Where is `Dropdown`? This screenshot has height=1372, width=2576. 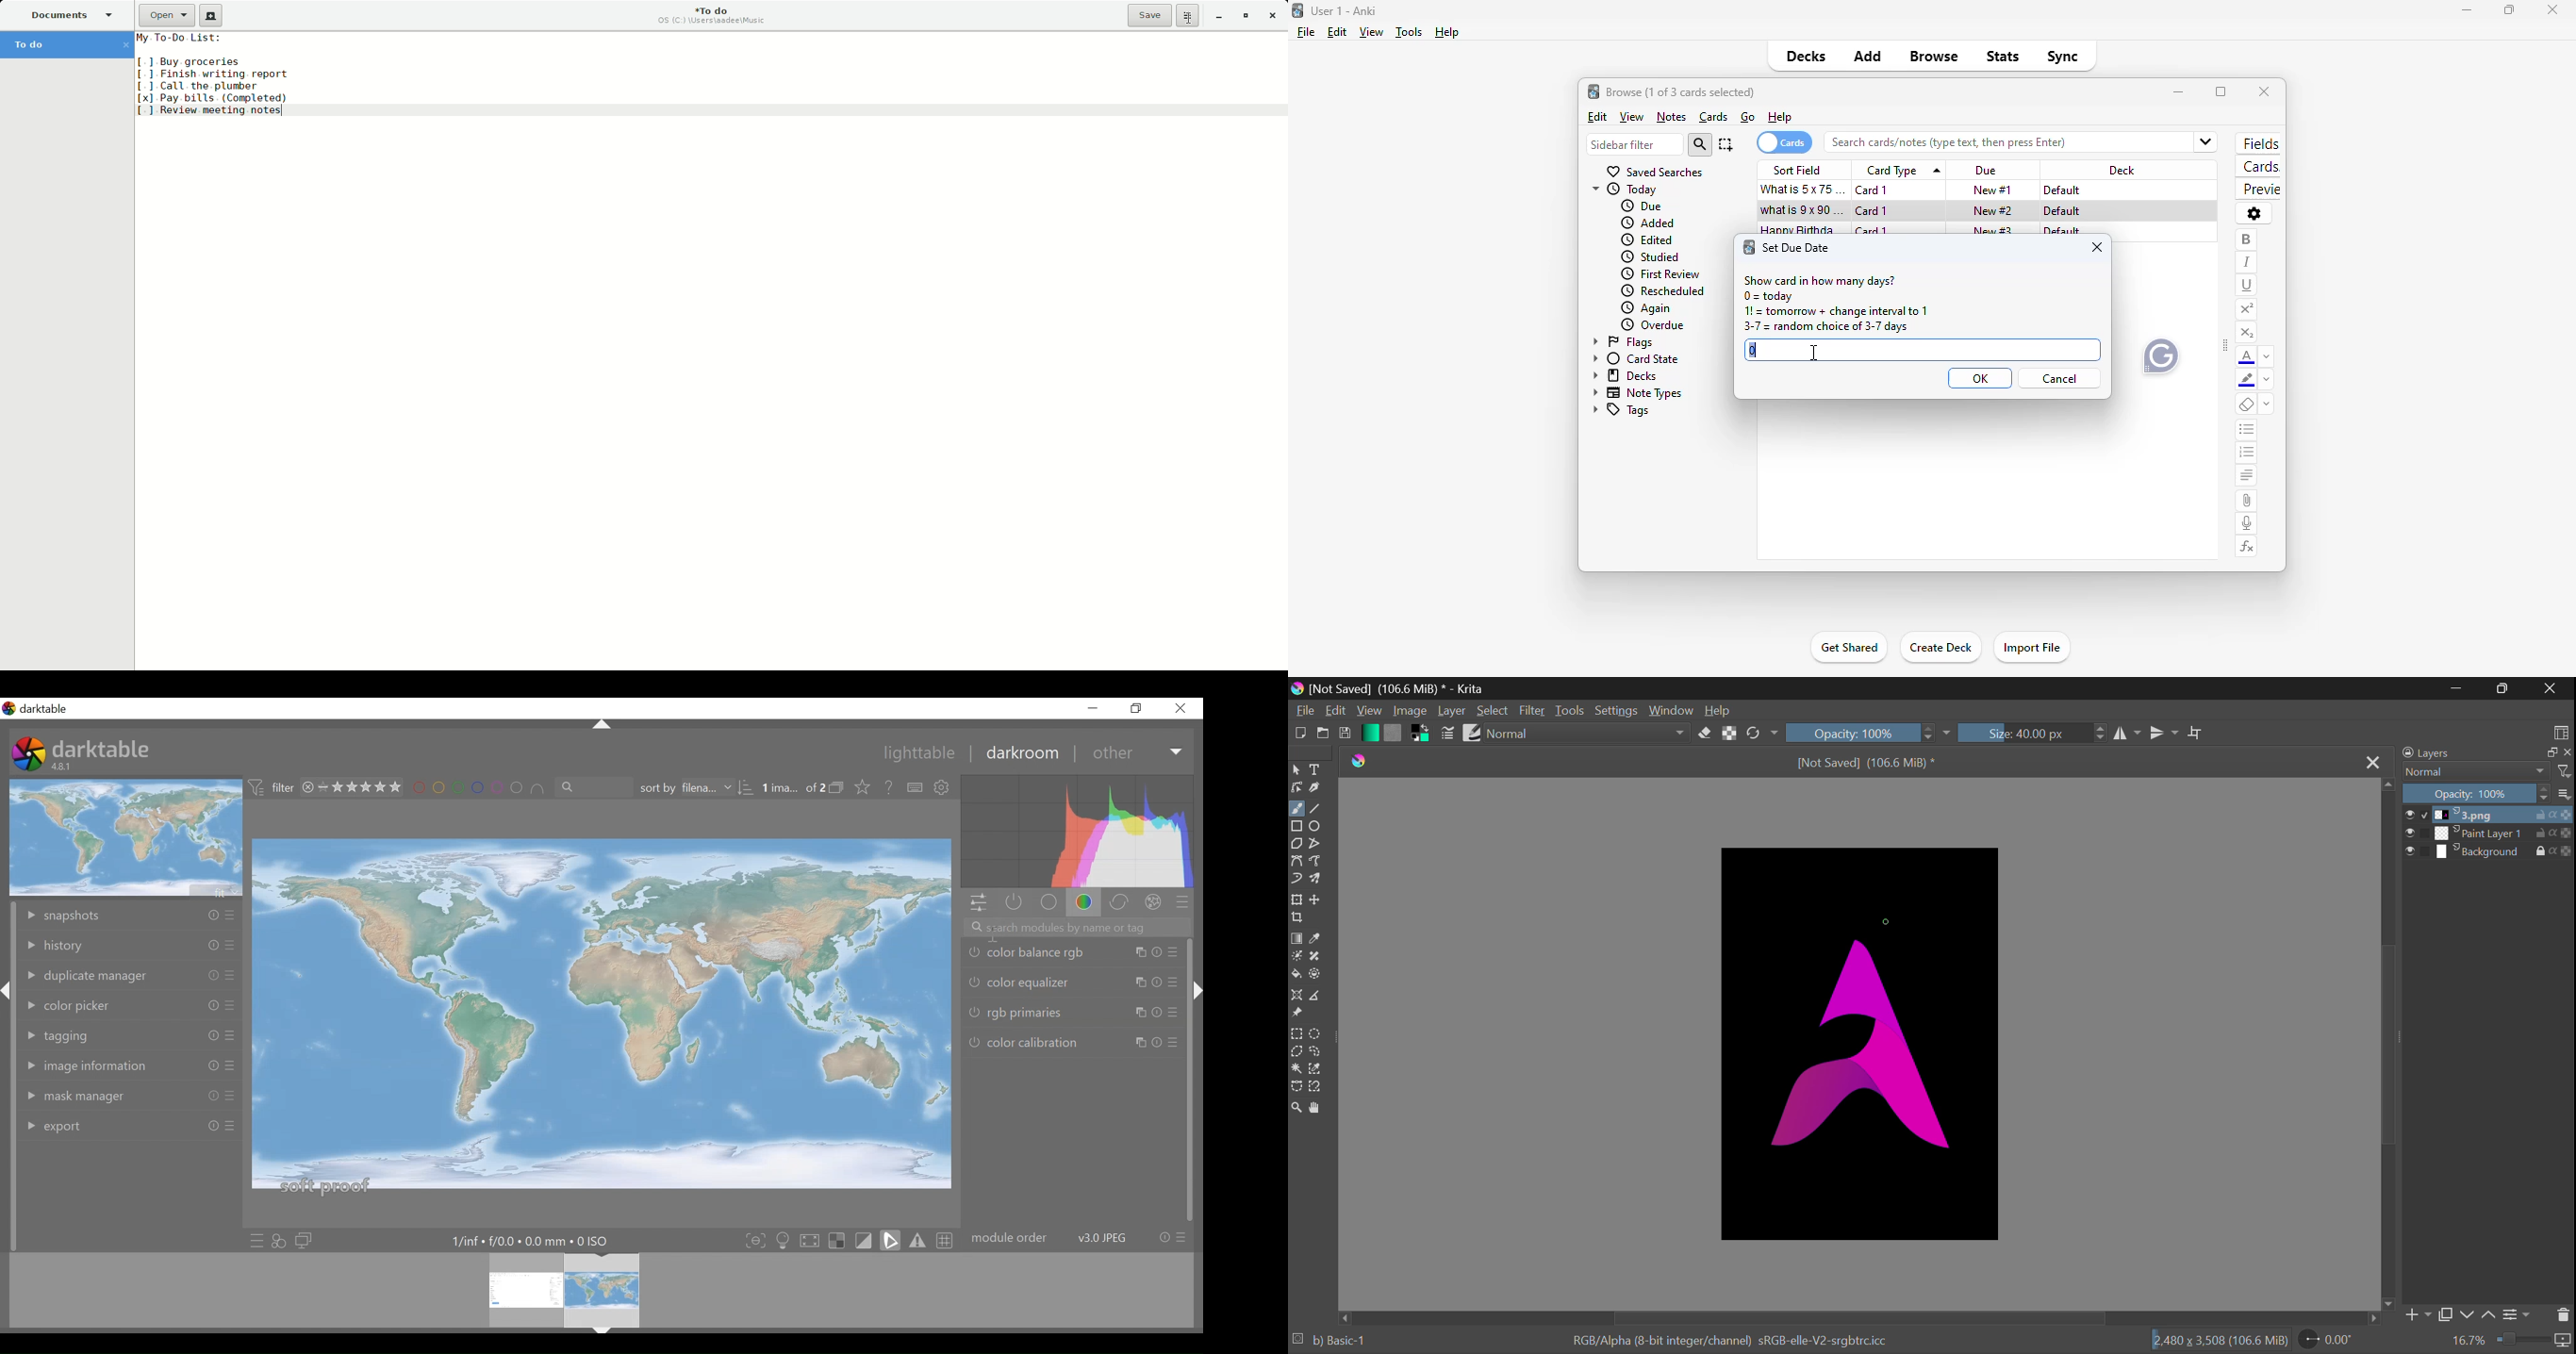
Dropdown is located at coordinates (2207, 141).